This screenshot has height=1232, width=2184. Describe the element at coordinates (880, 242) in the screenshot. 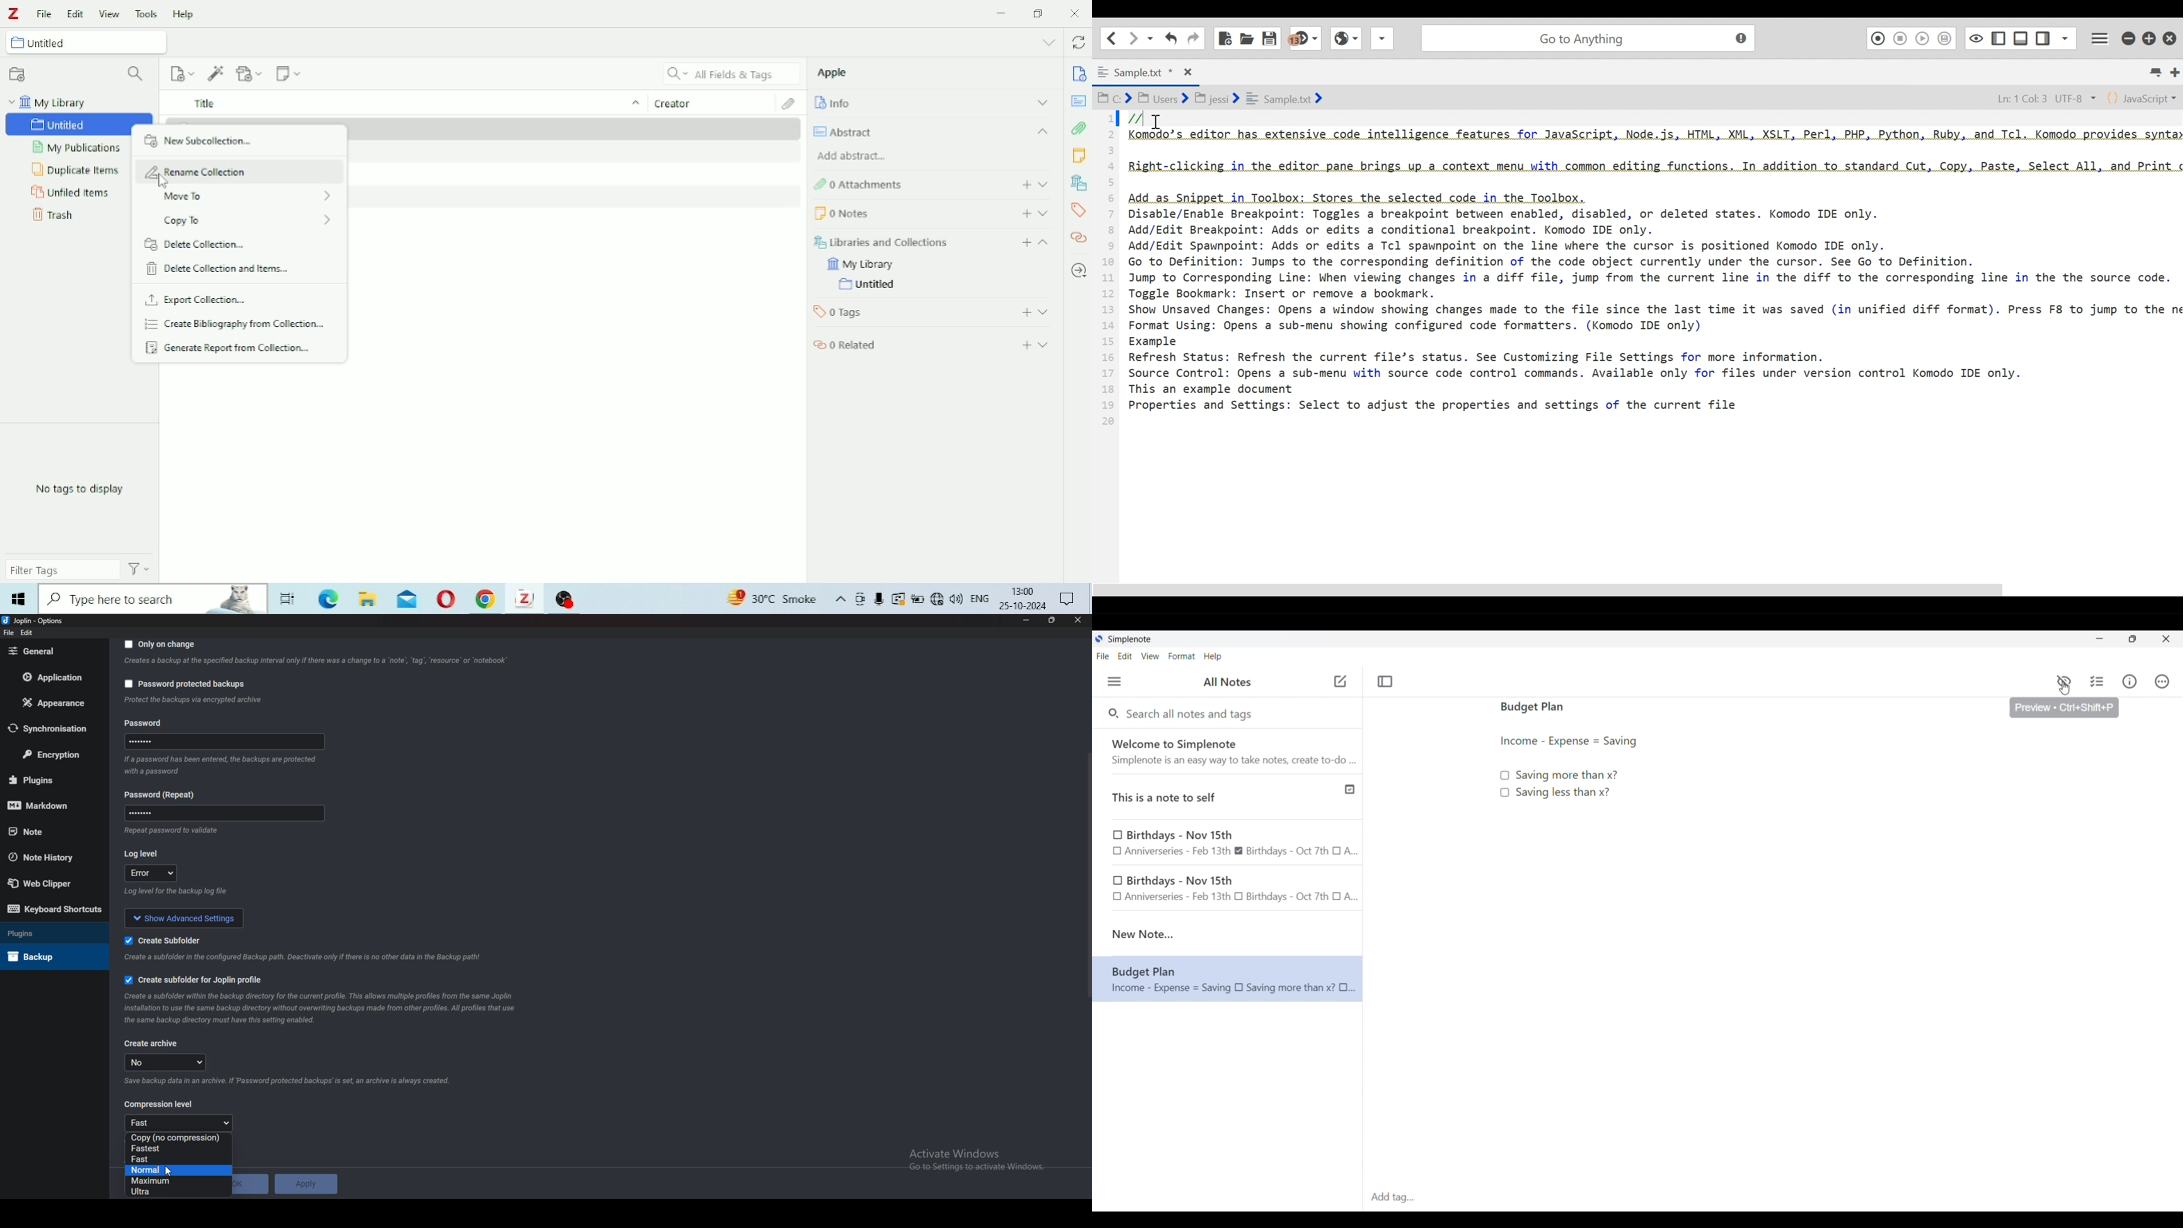

I see `Libraries and Collections` at that location.